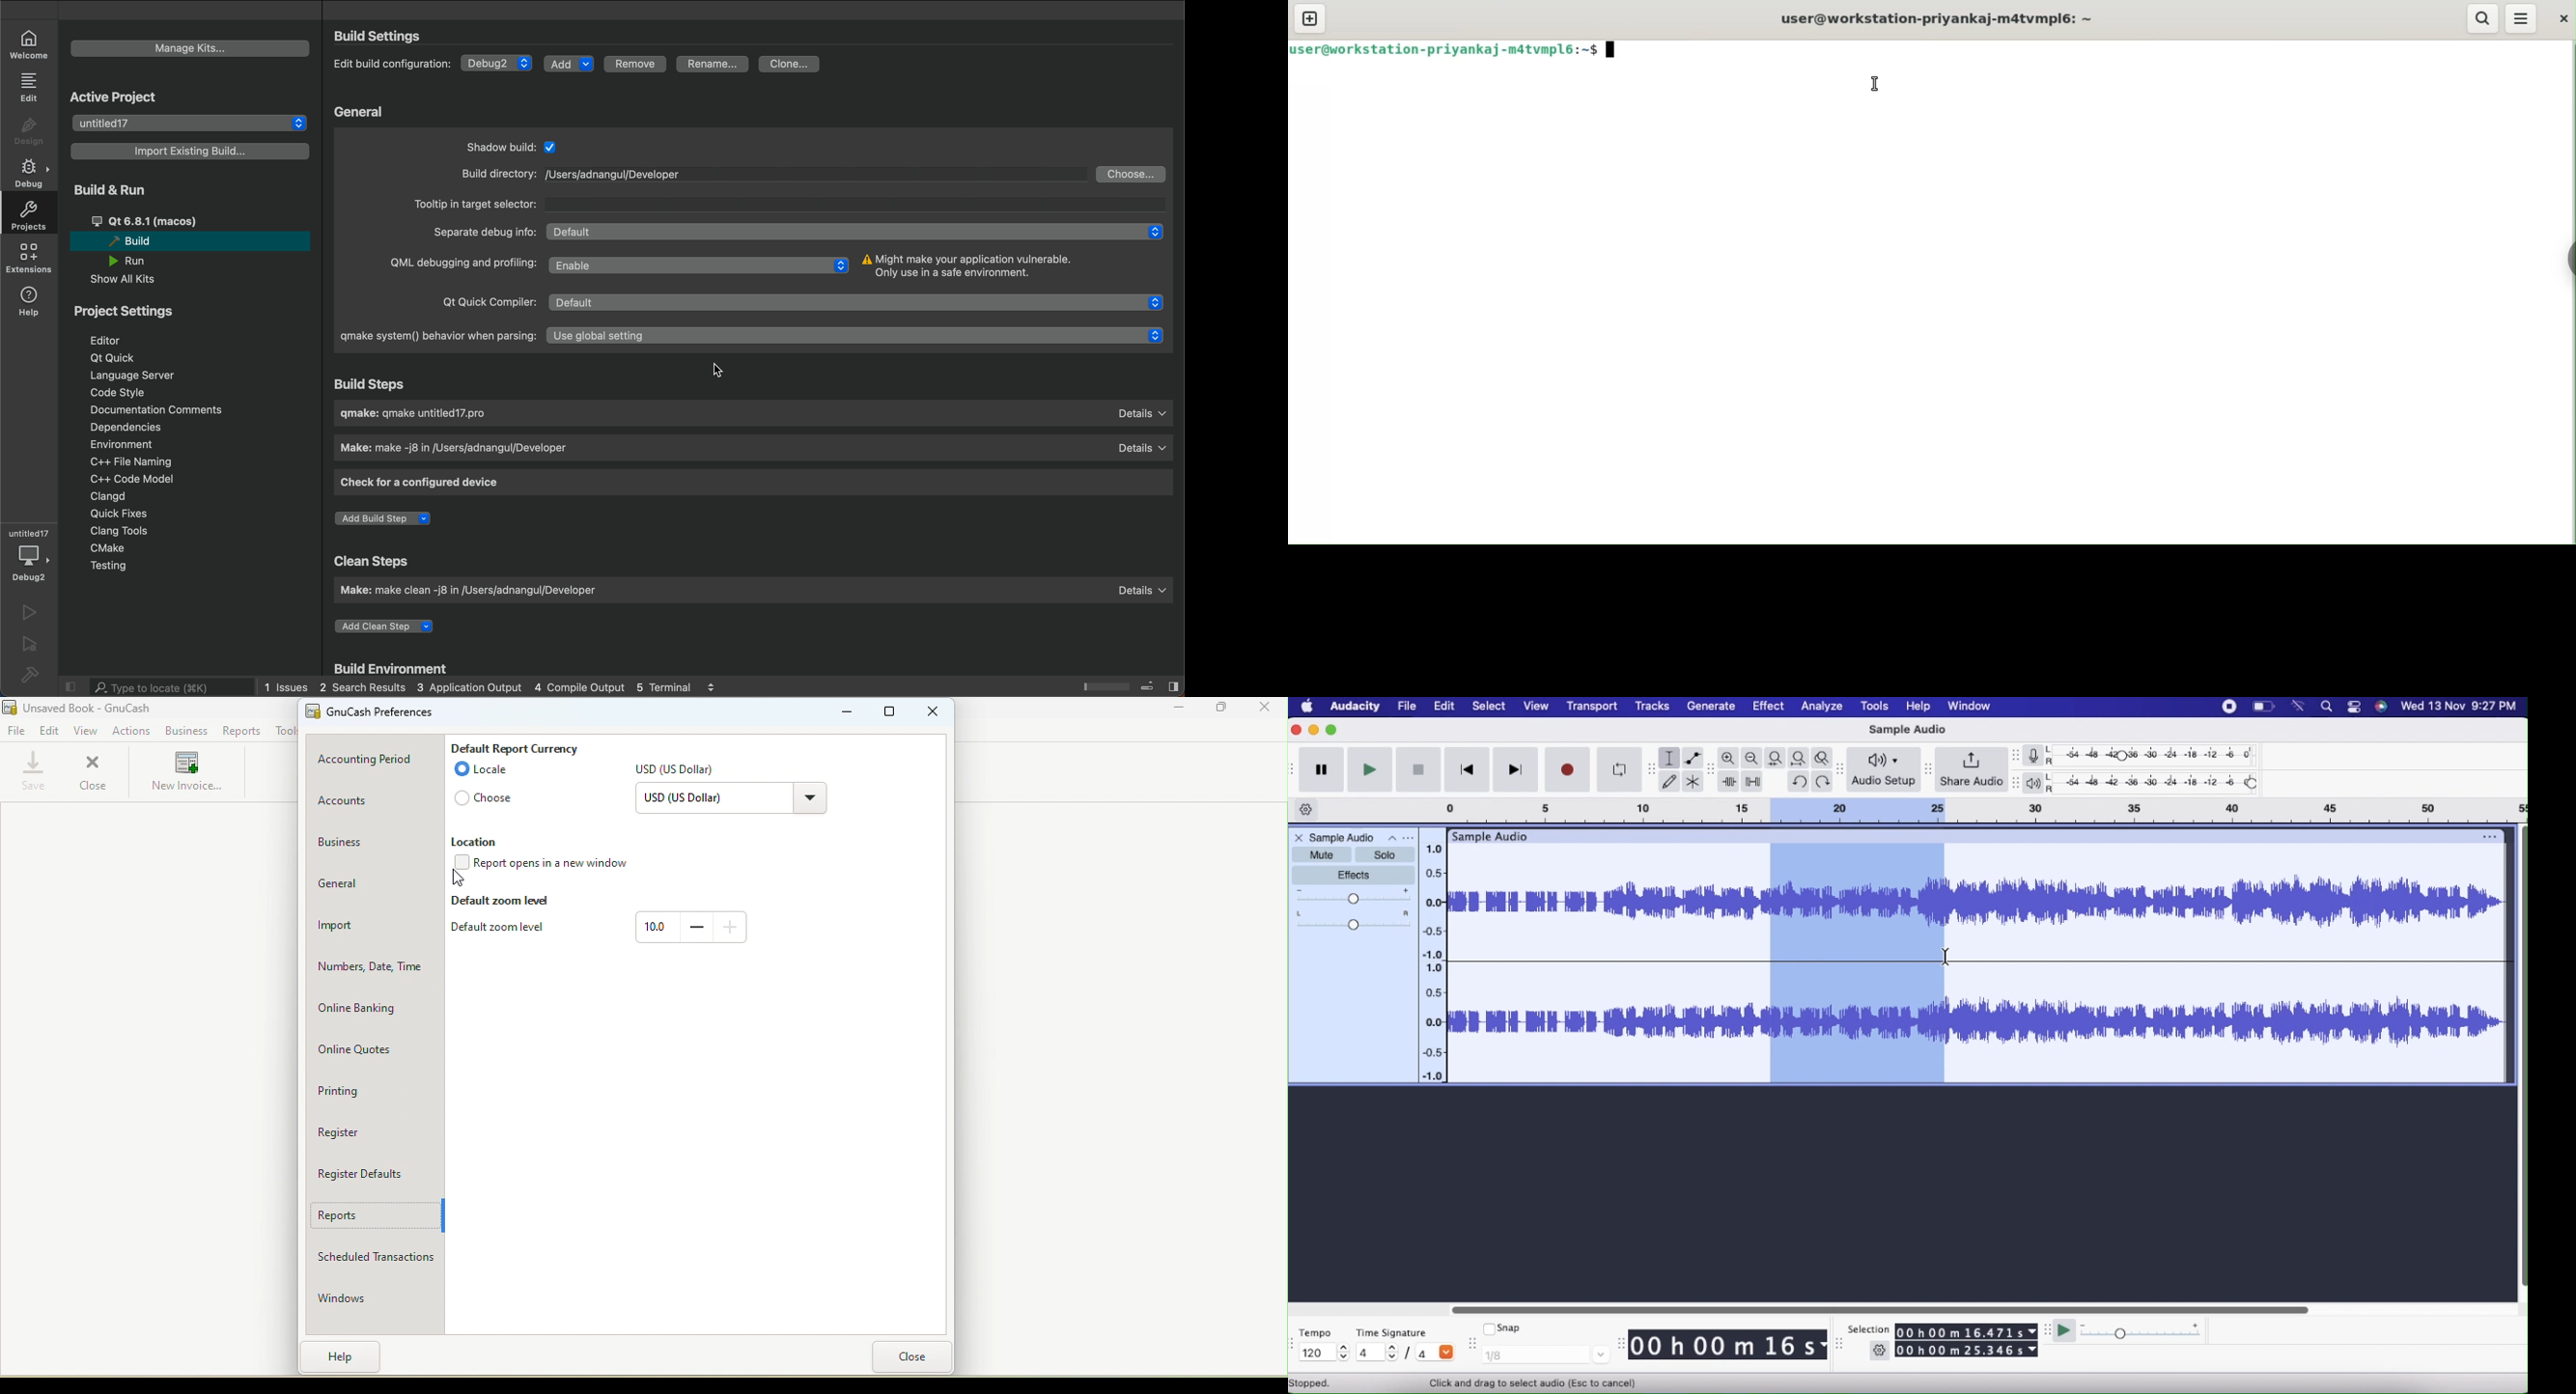  Describe the element at coordinates (731, 925) in the screenshot. I see `Increase` at that location.